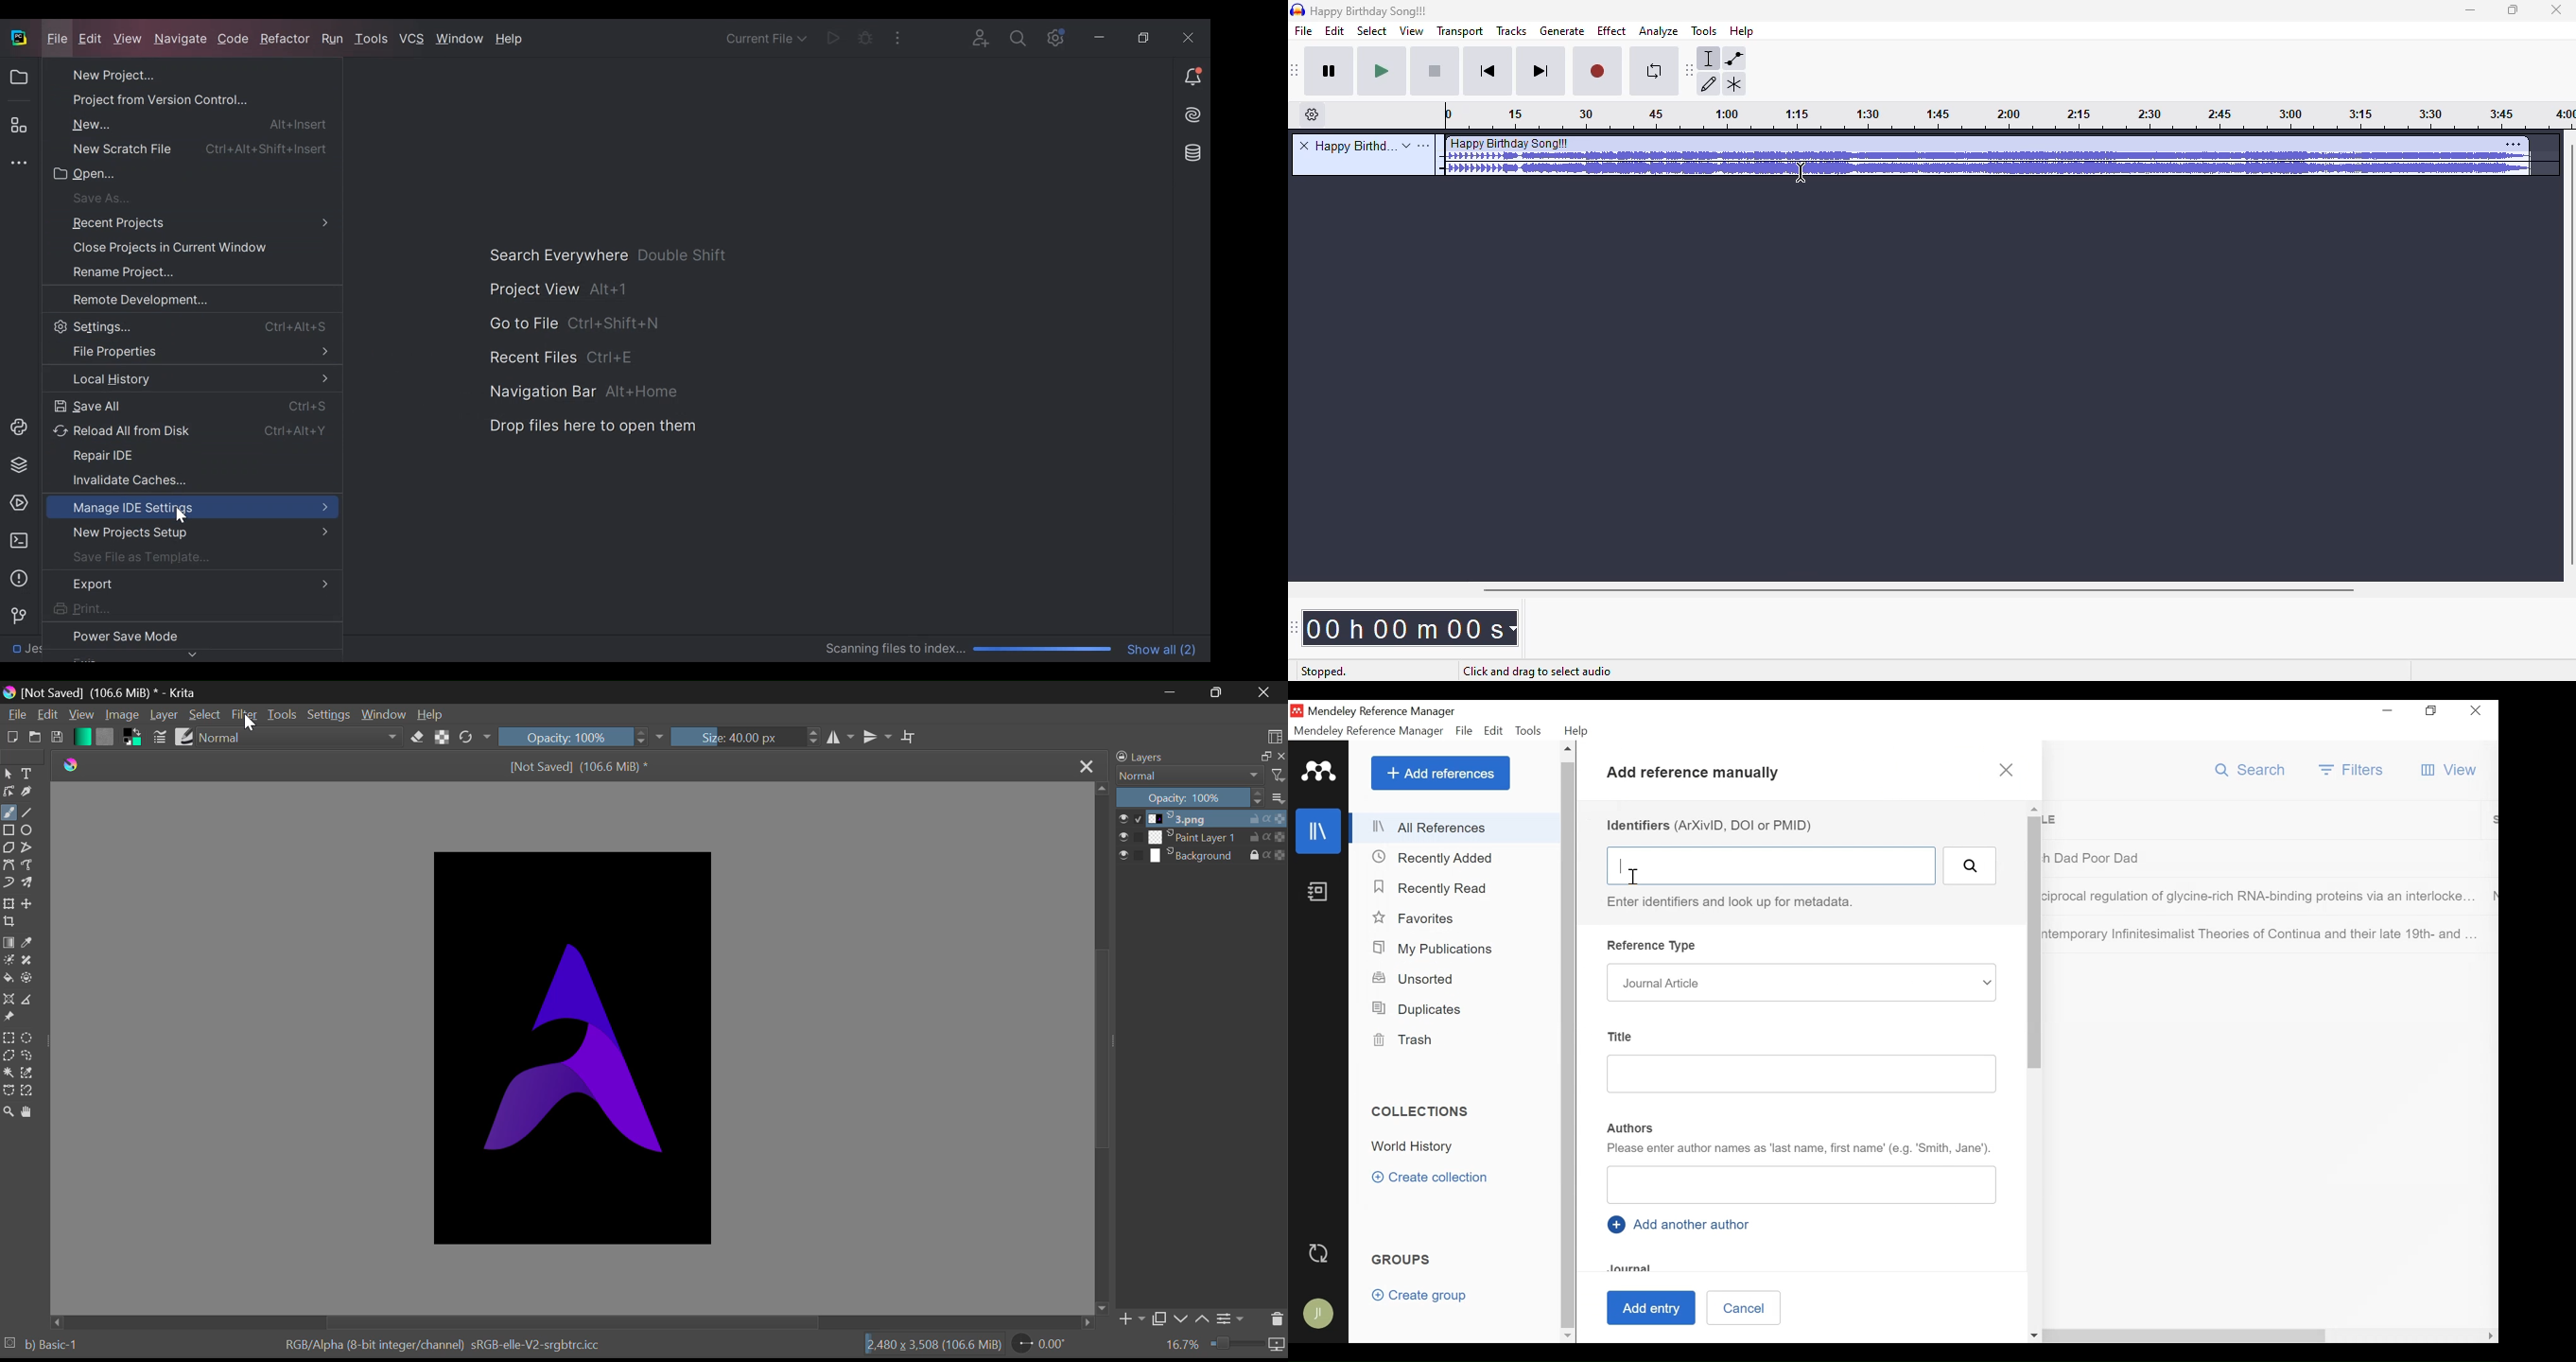  What do you see at coordinates (1541, 72) in the screenshot?
I see `skip to end` at bounding box center [1541, 72].